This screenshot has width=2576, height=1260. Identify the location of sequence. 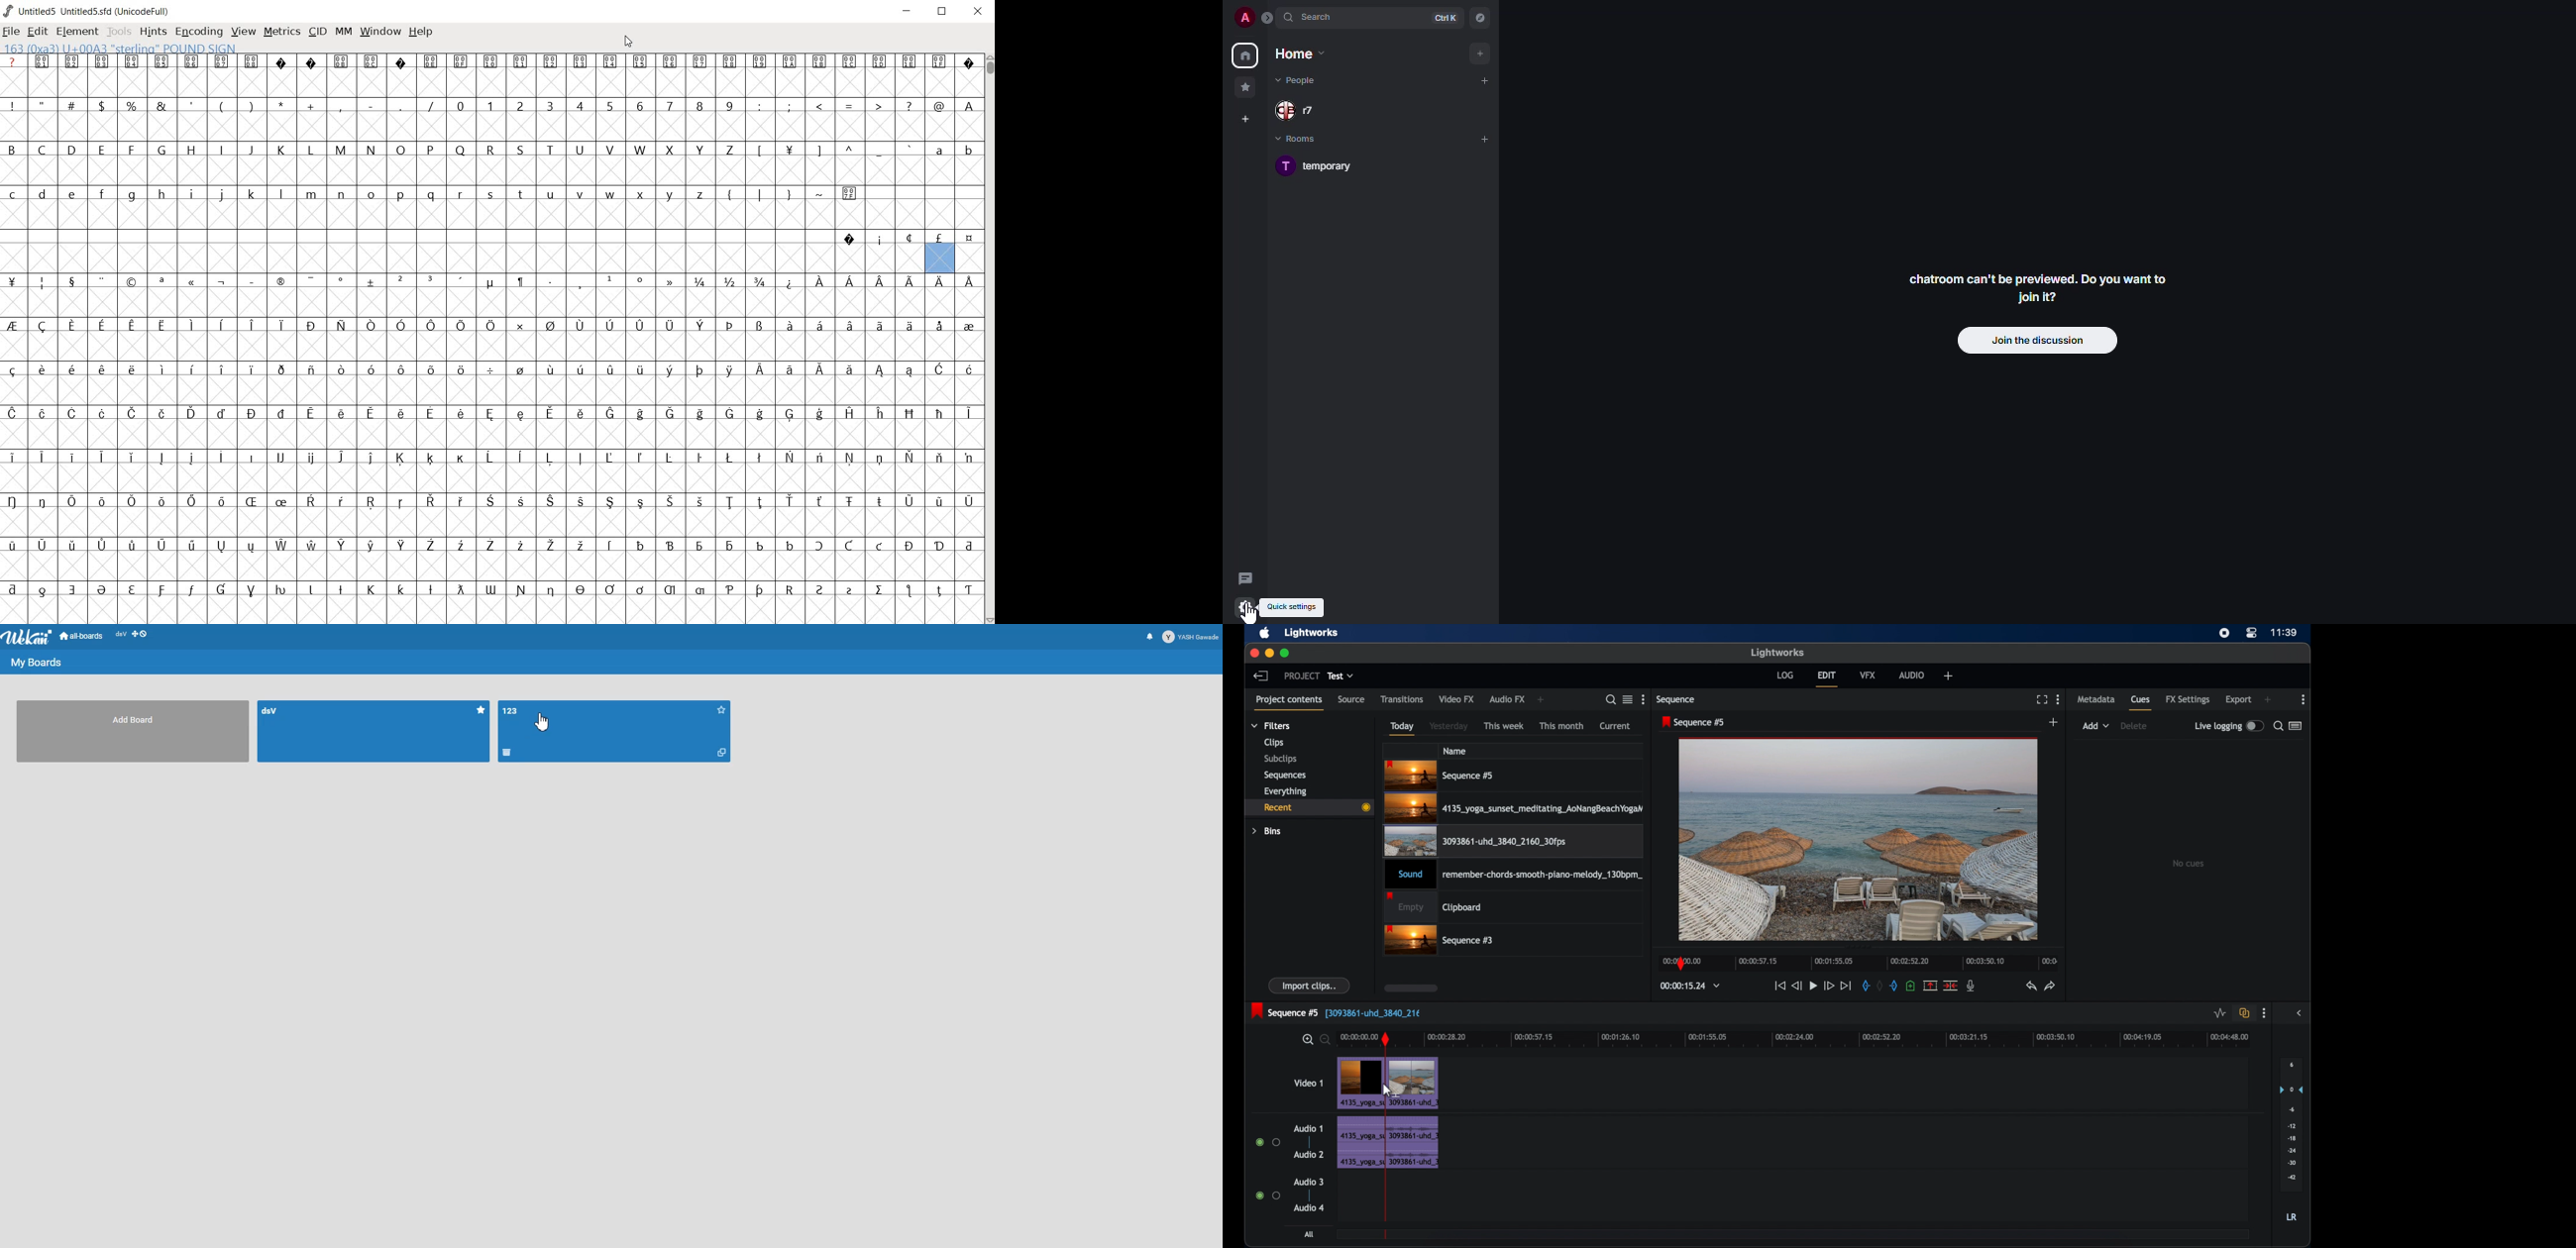
(1676, 701).